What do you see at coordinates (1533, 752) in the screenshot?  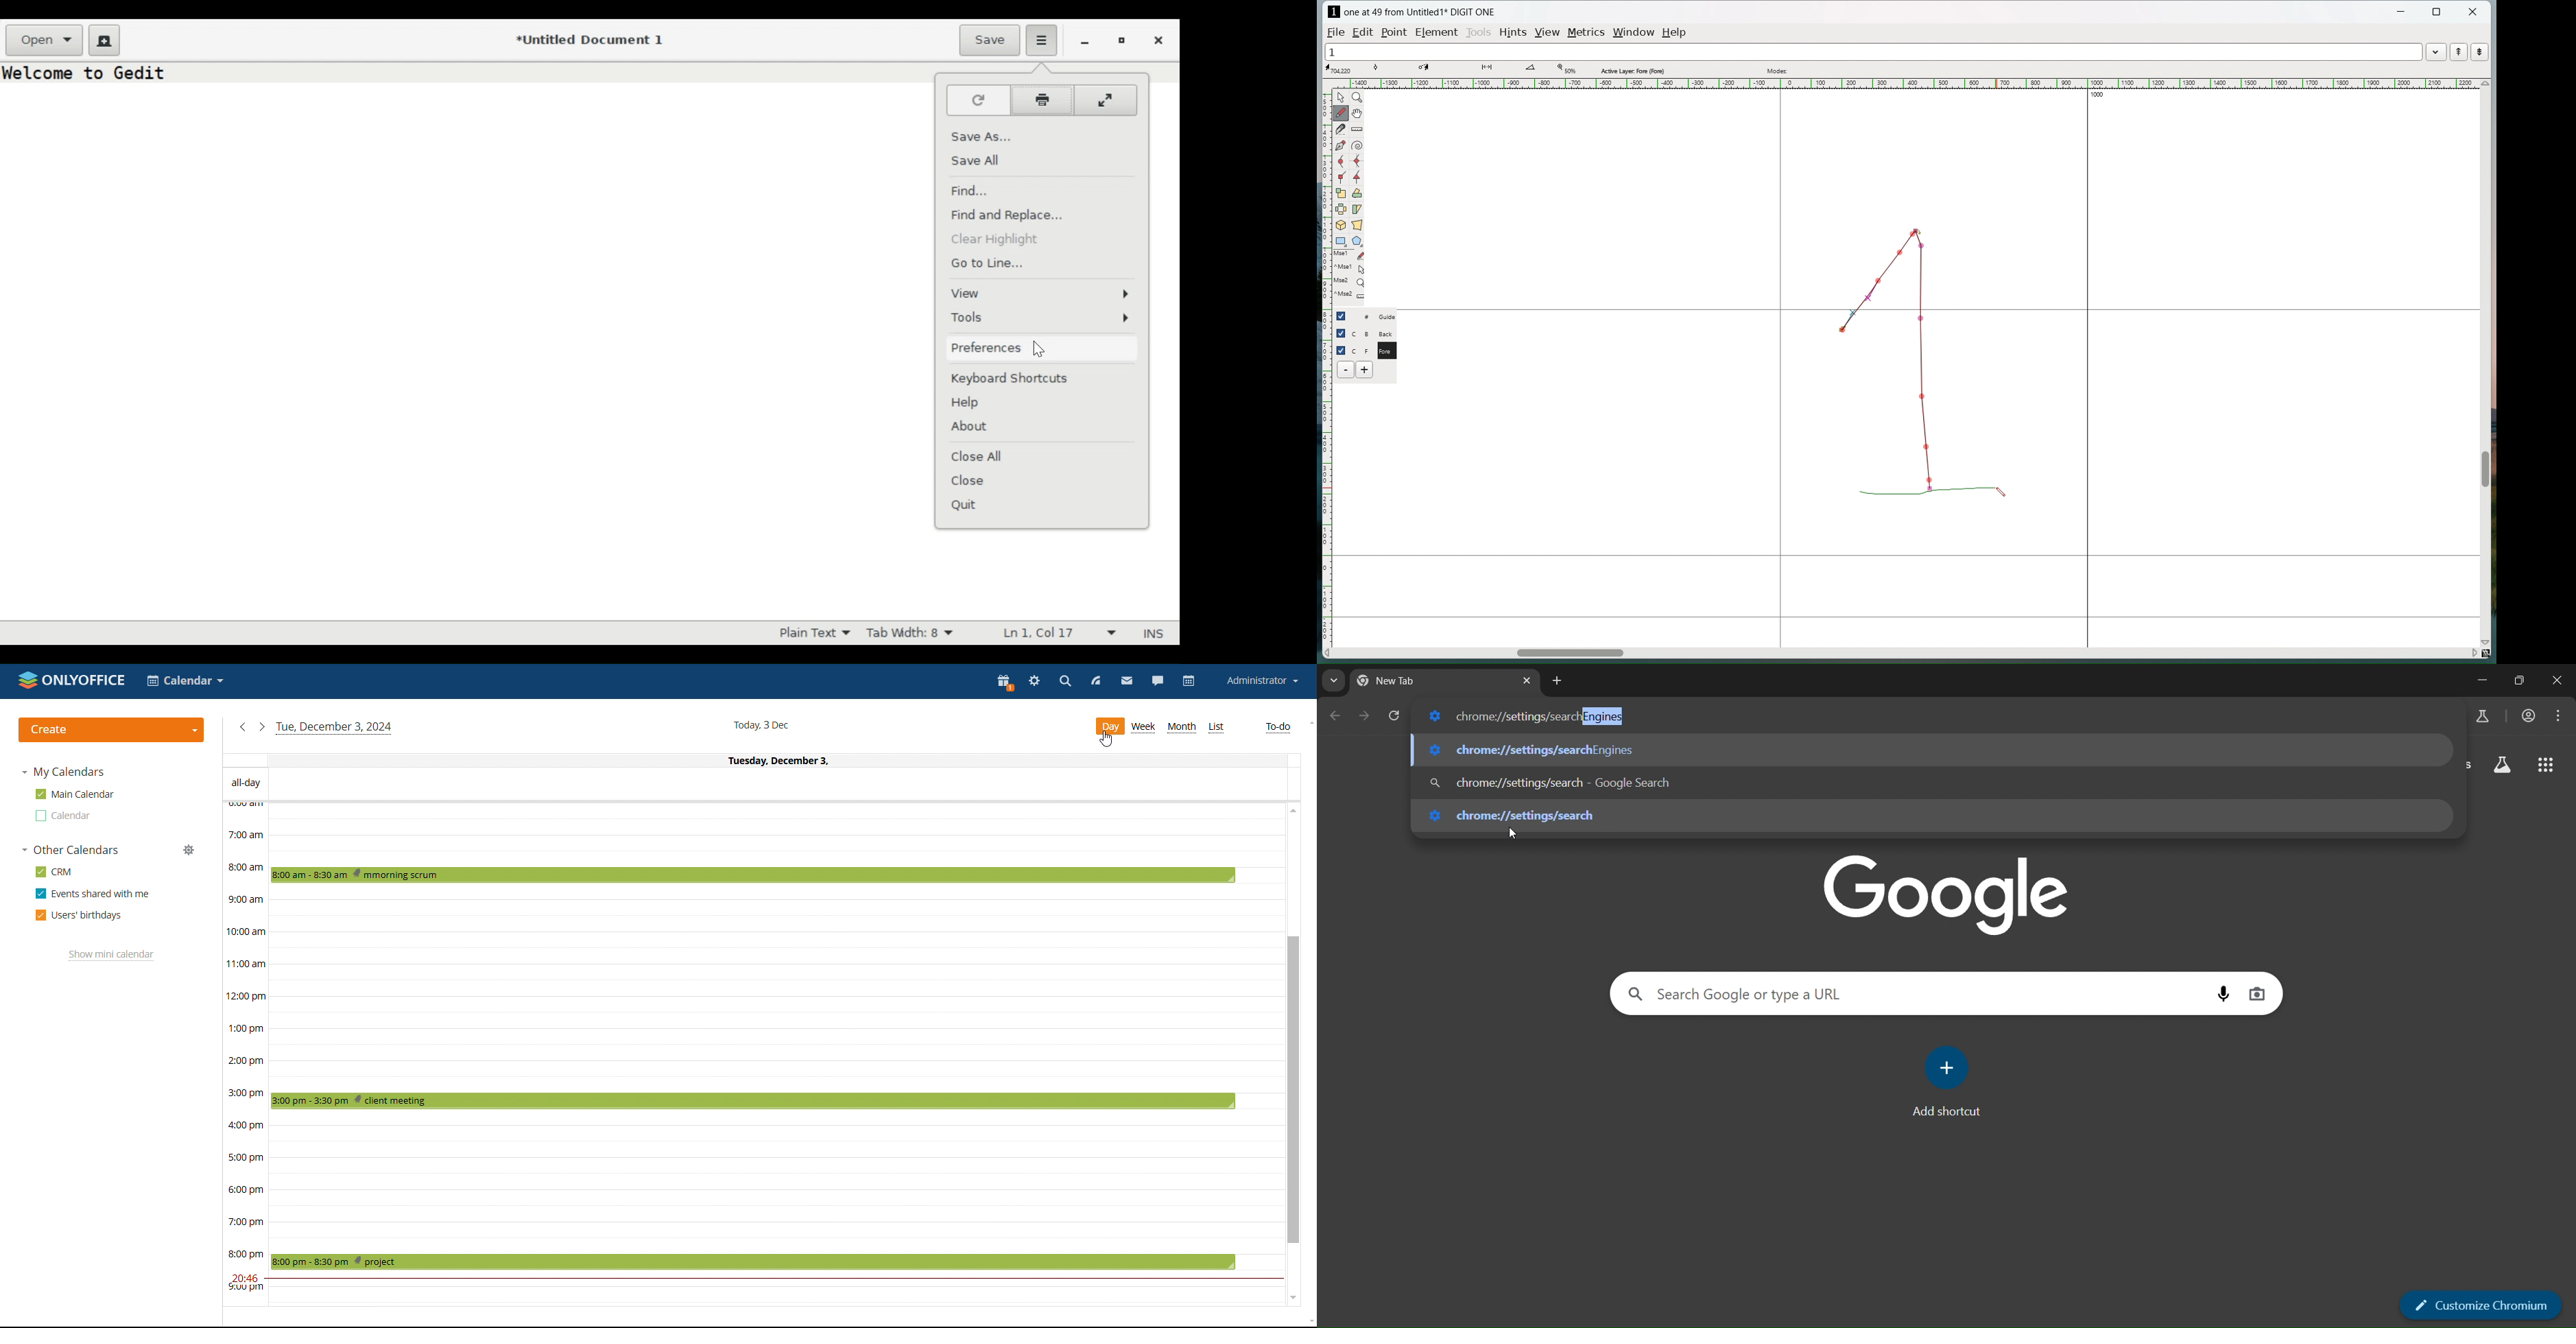 I see `chrome://settings/searchEngine` at bounding box center [1533, 752].